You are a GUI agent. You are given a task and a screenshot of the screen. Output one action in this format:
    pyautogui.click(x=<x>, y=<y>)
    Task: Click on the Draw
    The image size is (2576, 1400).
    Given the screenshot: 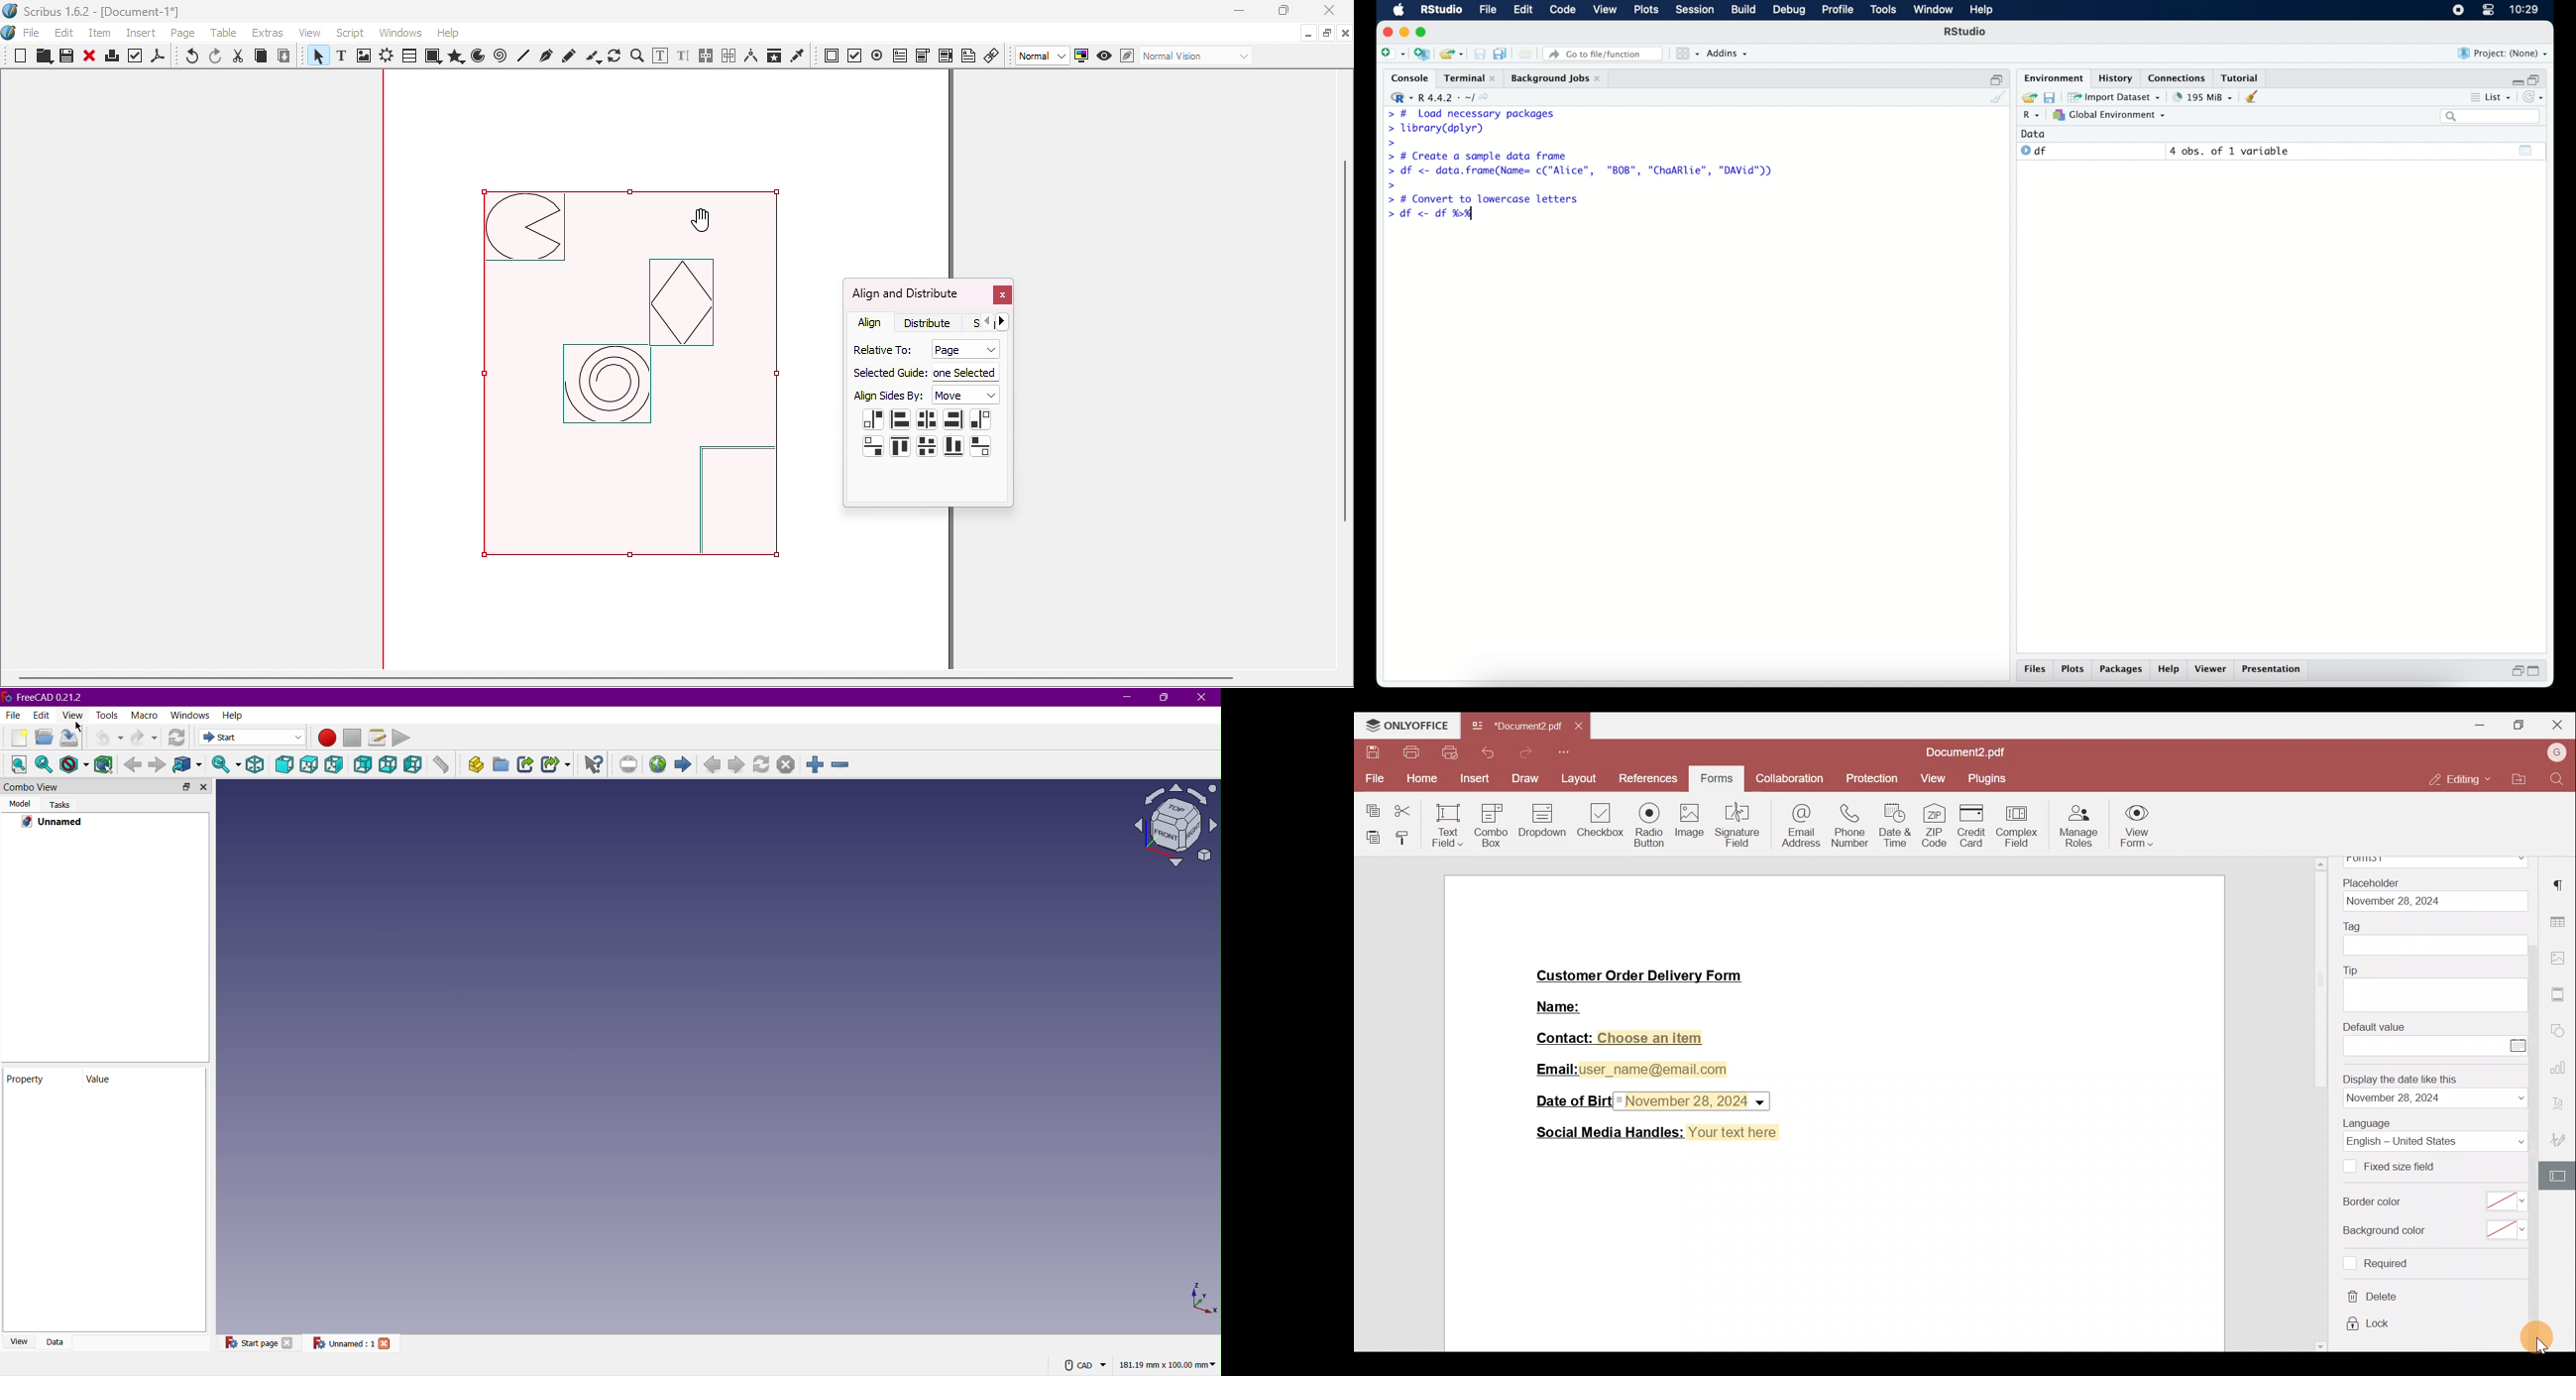 What is the action you would take?
    pyautogui.click(x=1524, y=778)
    